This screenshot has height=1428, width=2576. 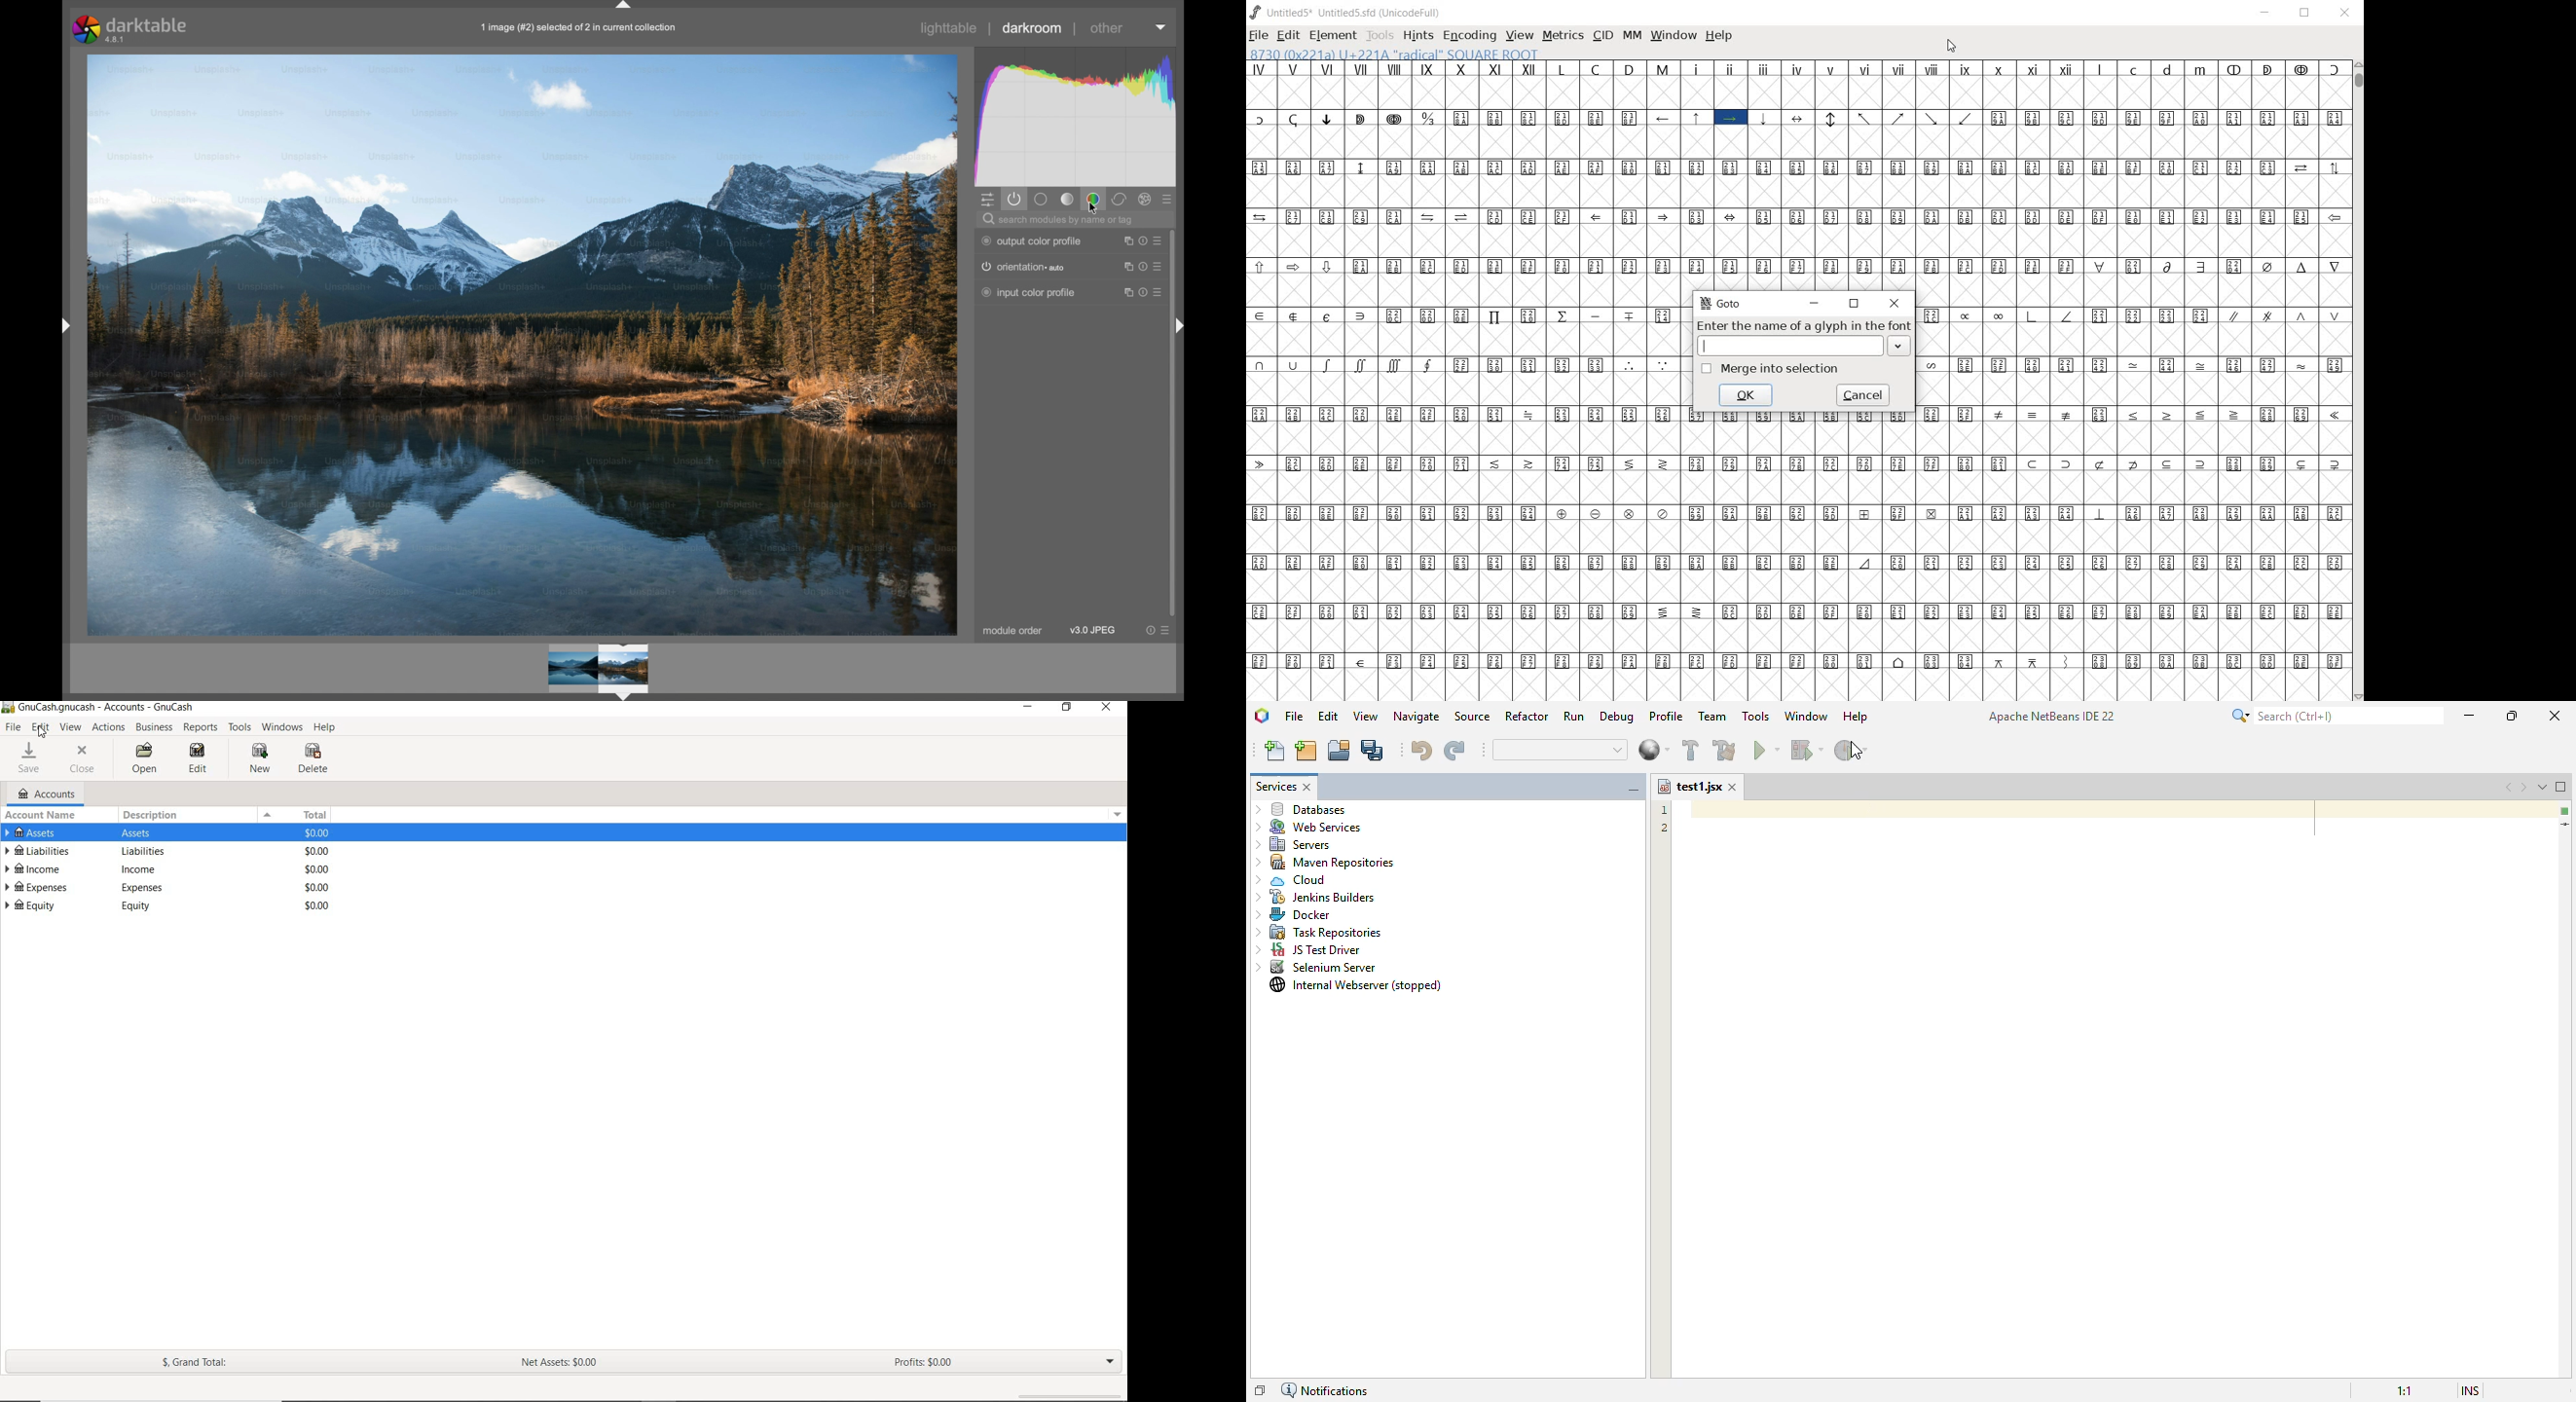 What do you see at coordinates (1601, 36) in the screenshot?
I see `CID` at bounding box center [1601, 36].